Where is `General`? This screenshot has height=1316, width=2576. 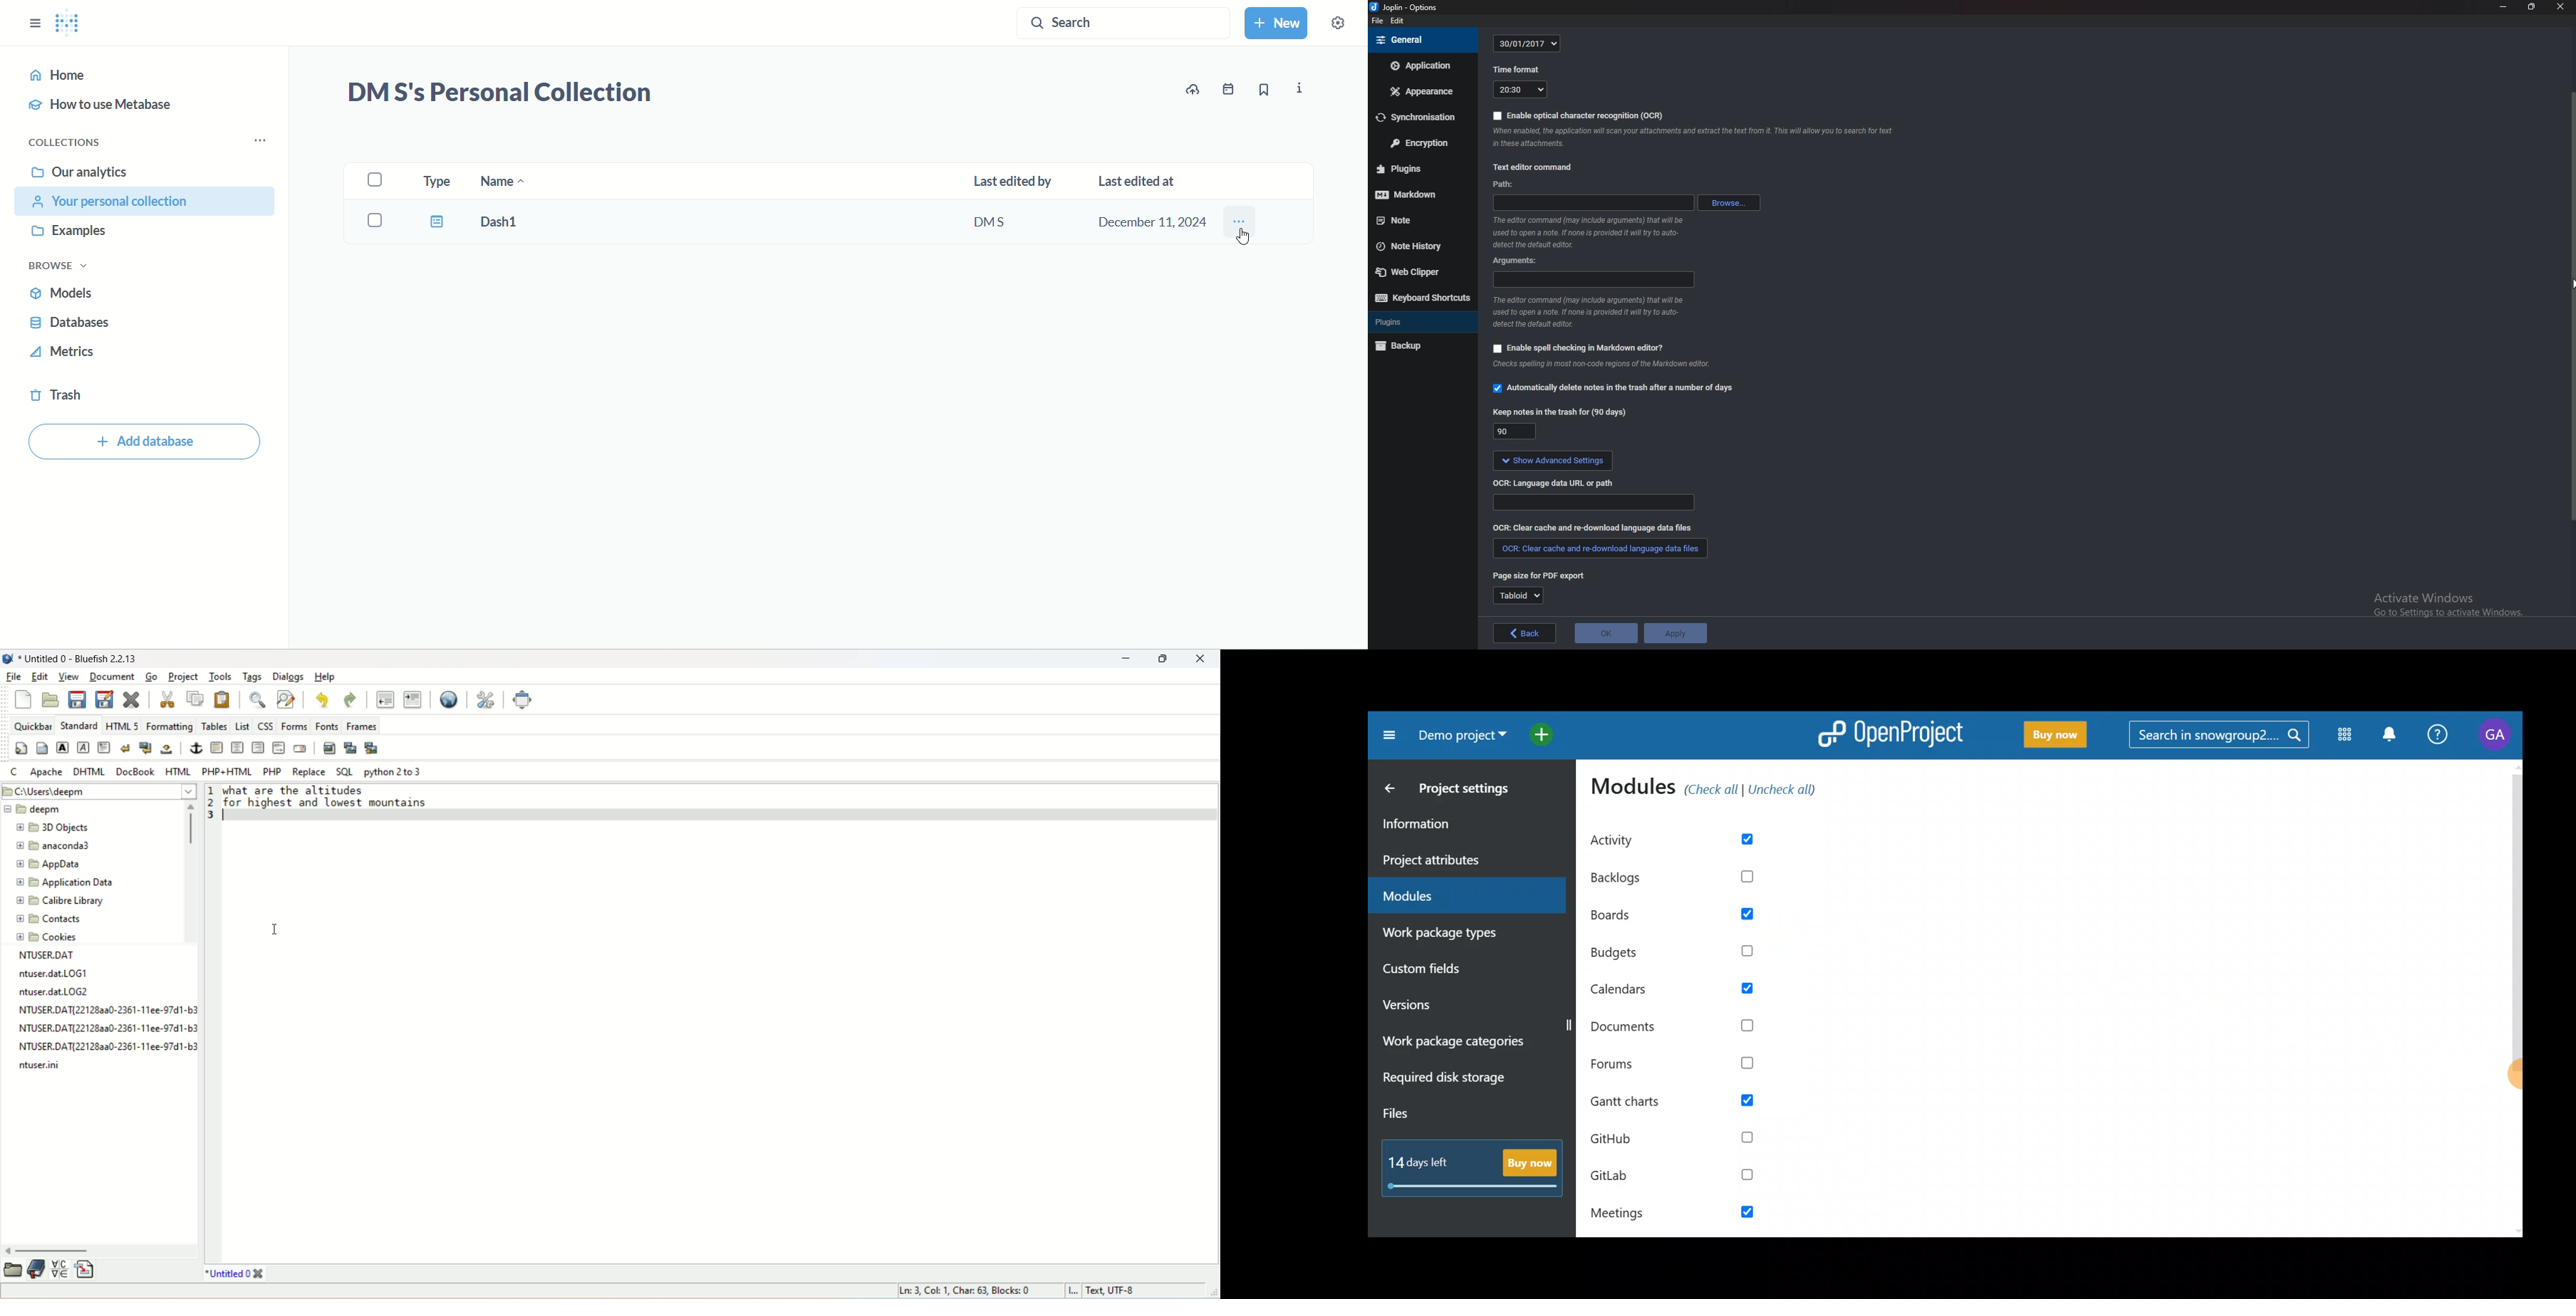 General is located at coordinates (1421, 41).